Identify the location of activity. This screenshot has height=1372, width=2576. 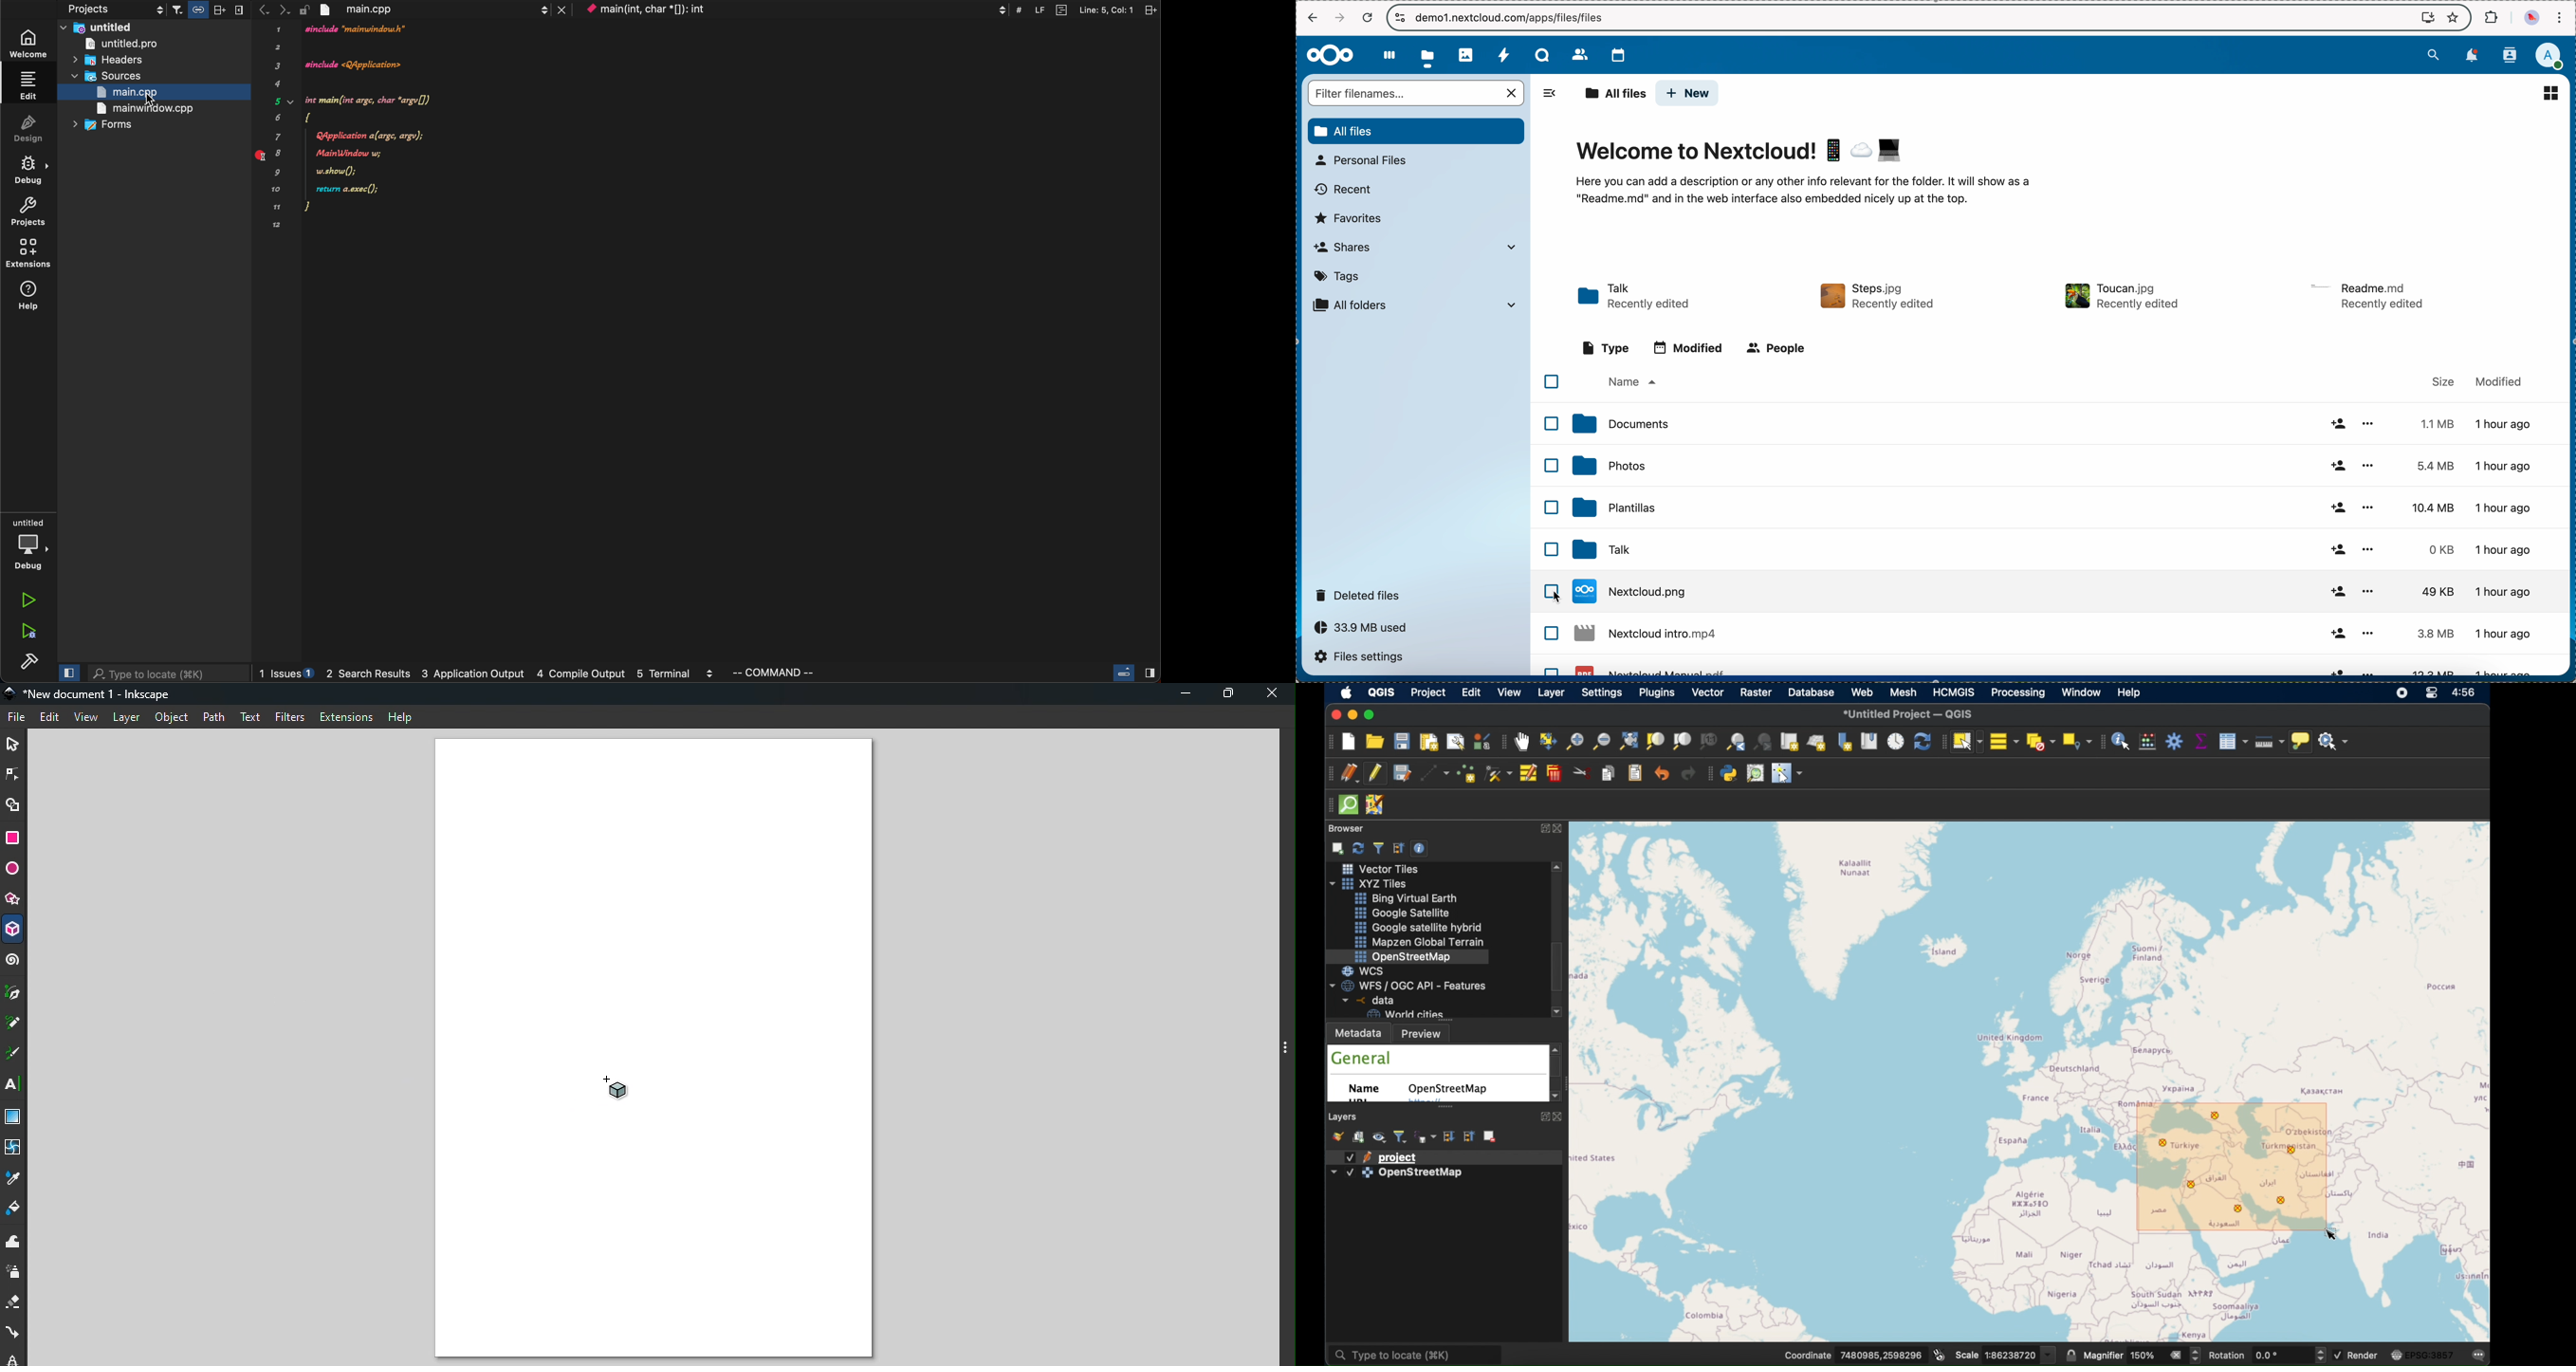
(1504, 53).